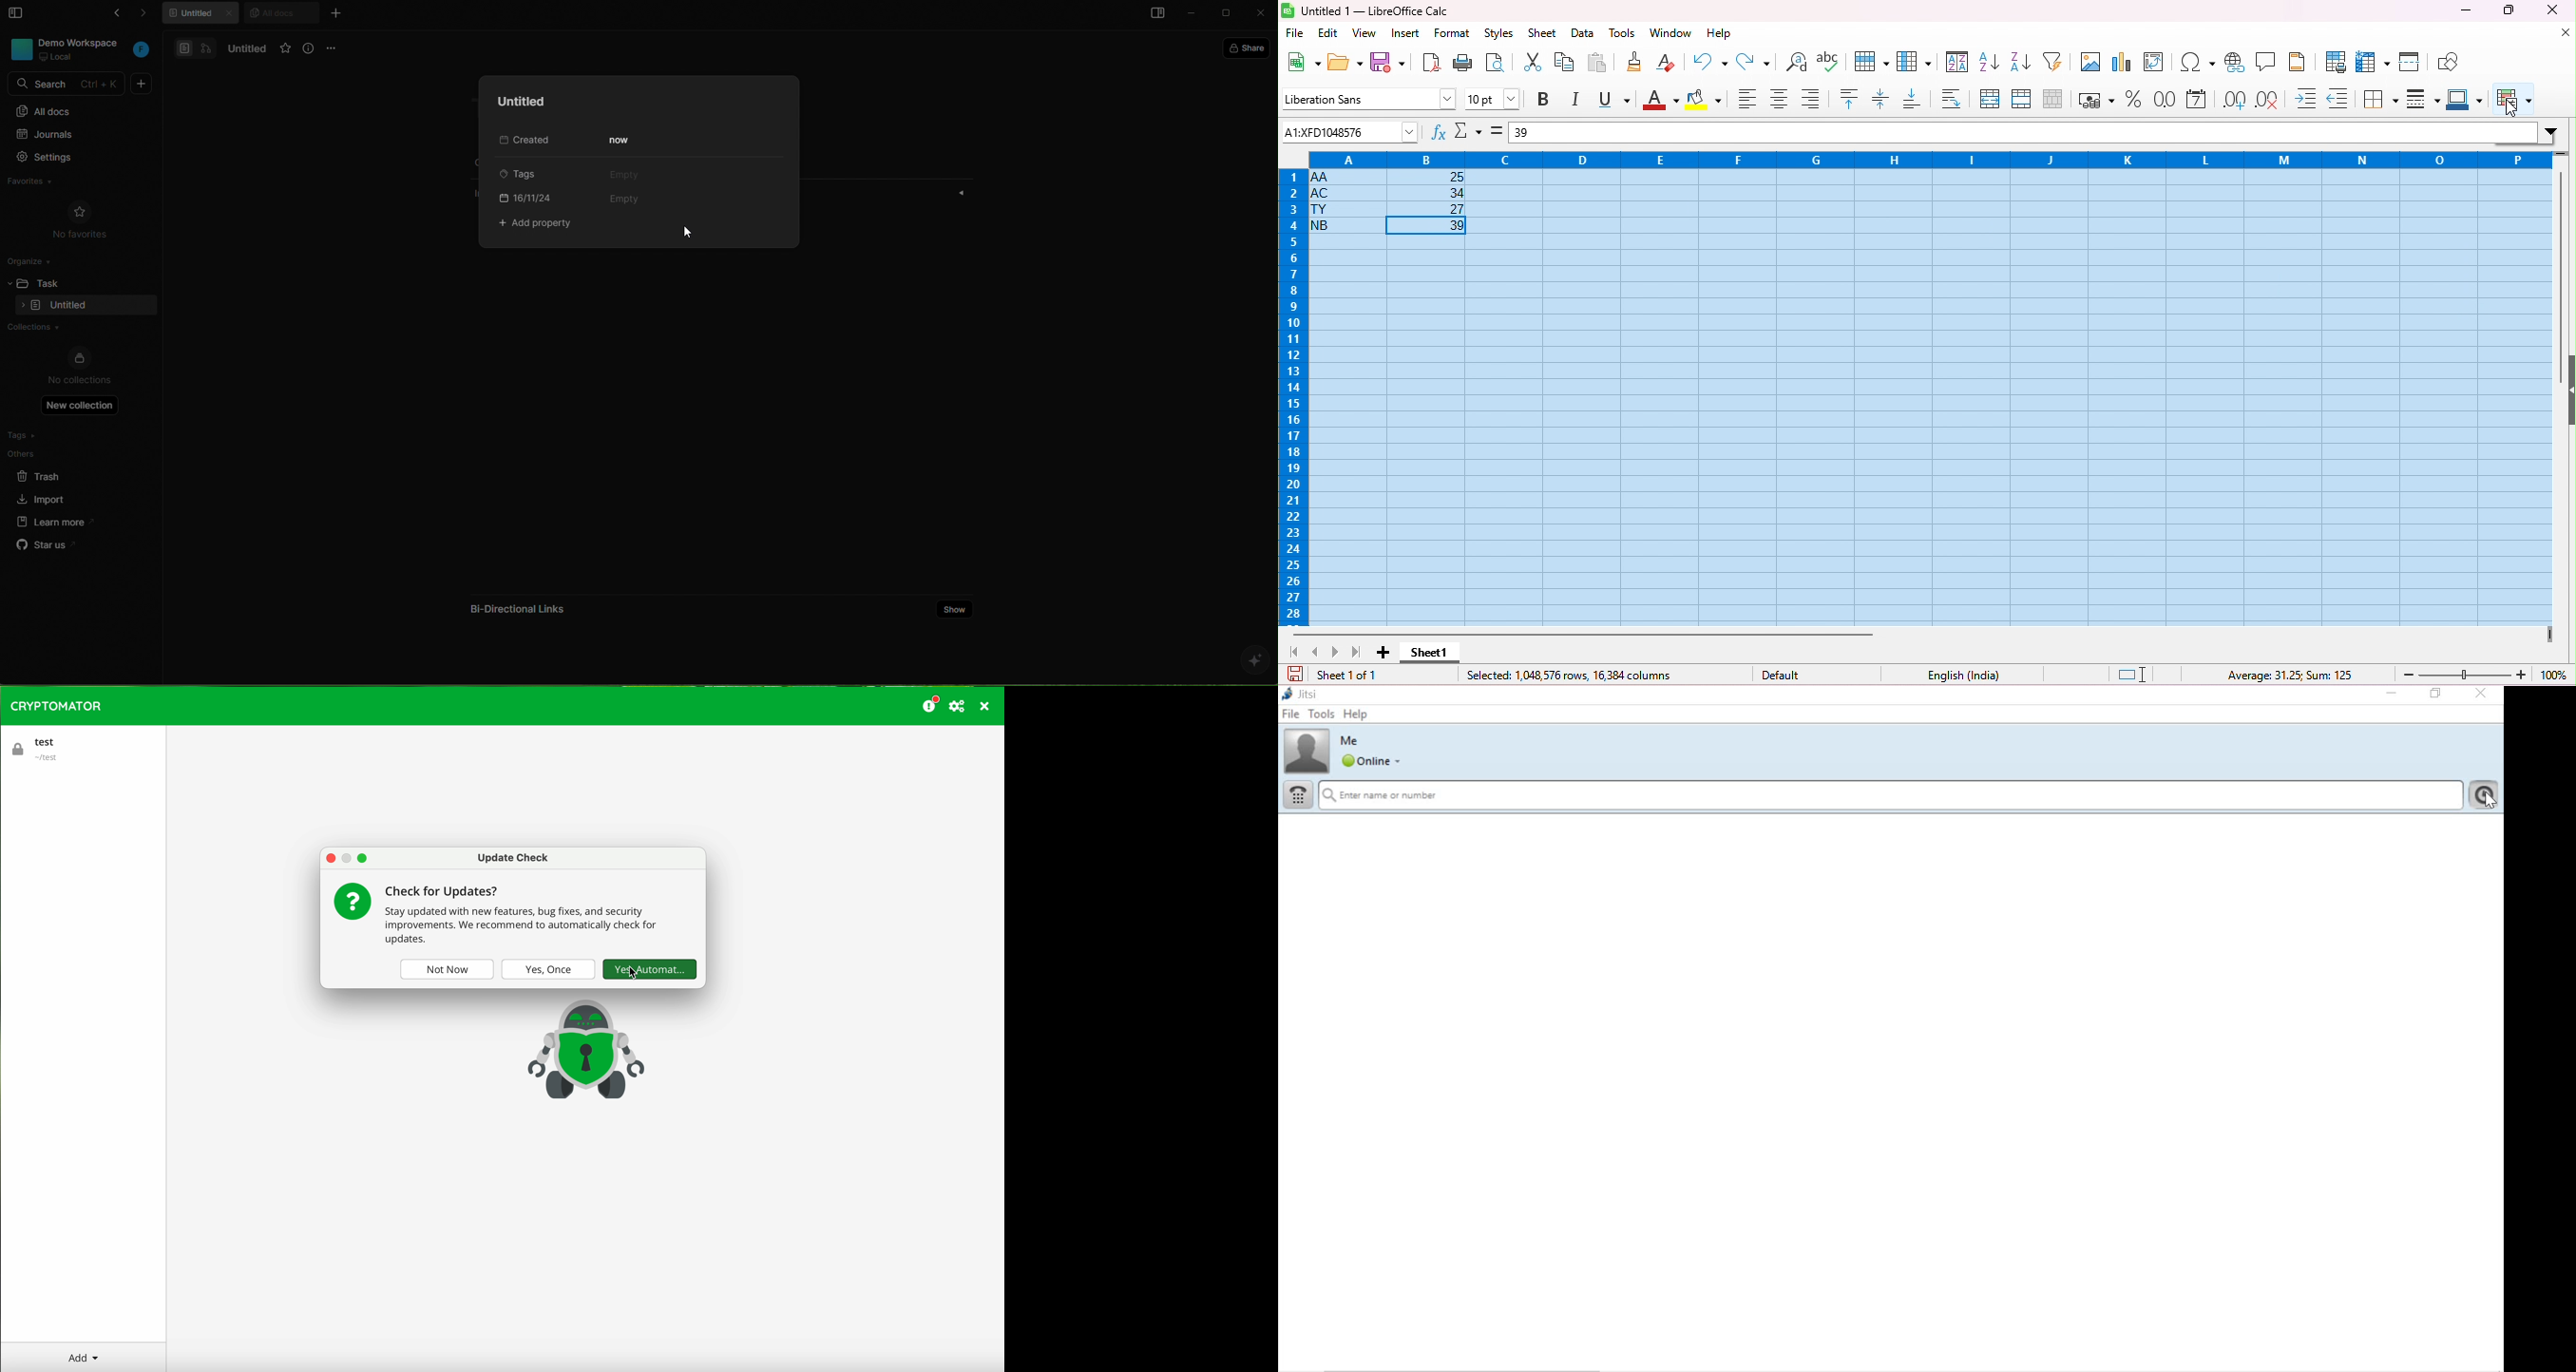 The height and width of the screenshot is (1372, 2576). I want to click on vertical scroll bar, so click(2567, 257).